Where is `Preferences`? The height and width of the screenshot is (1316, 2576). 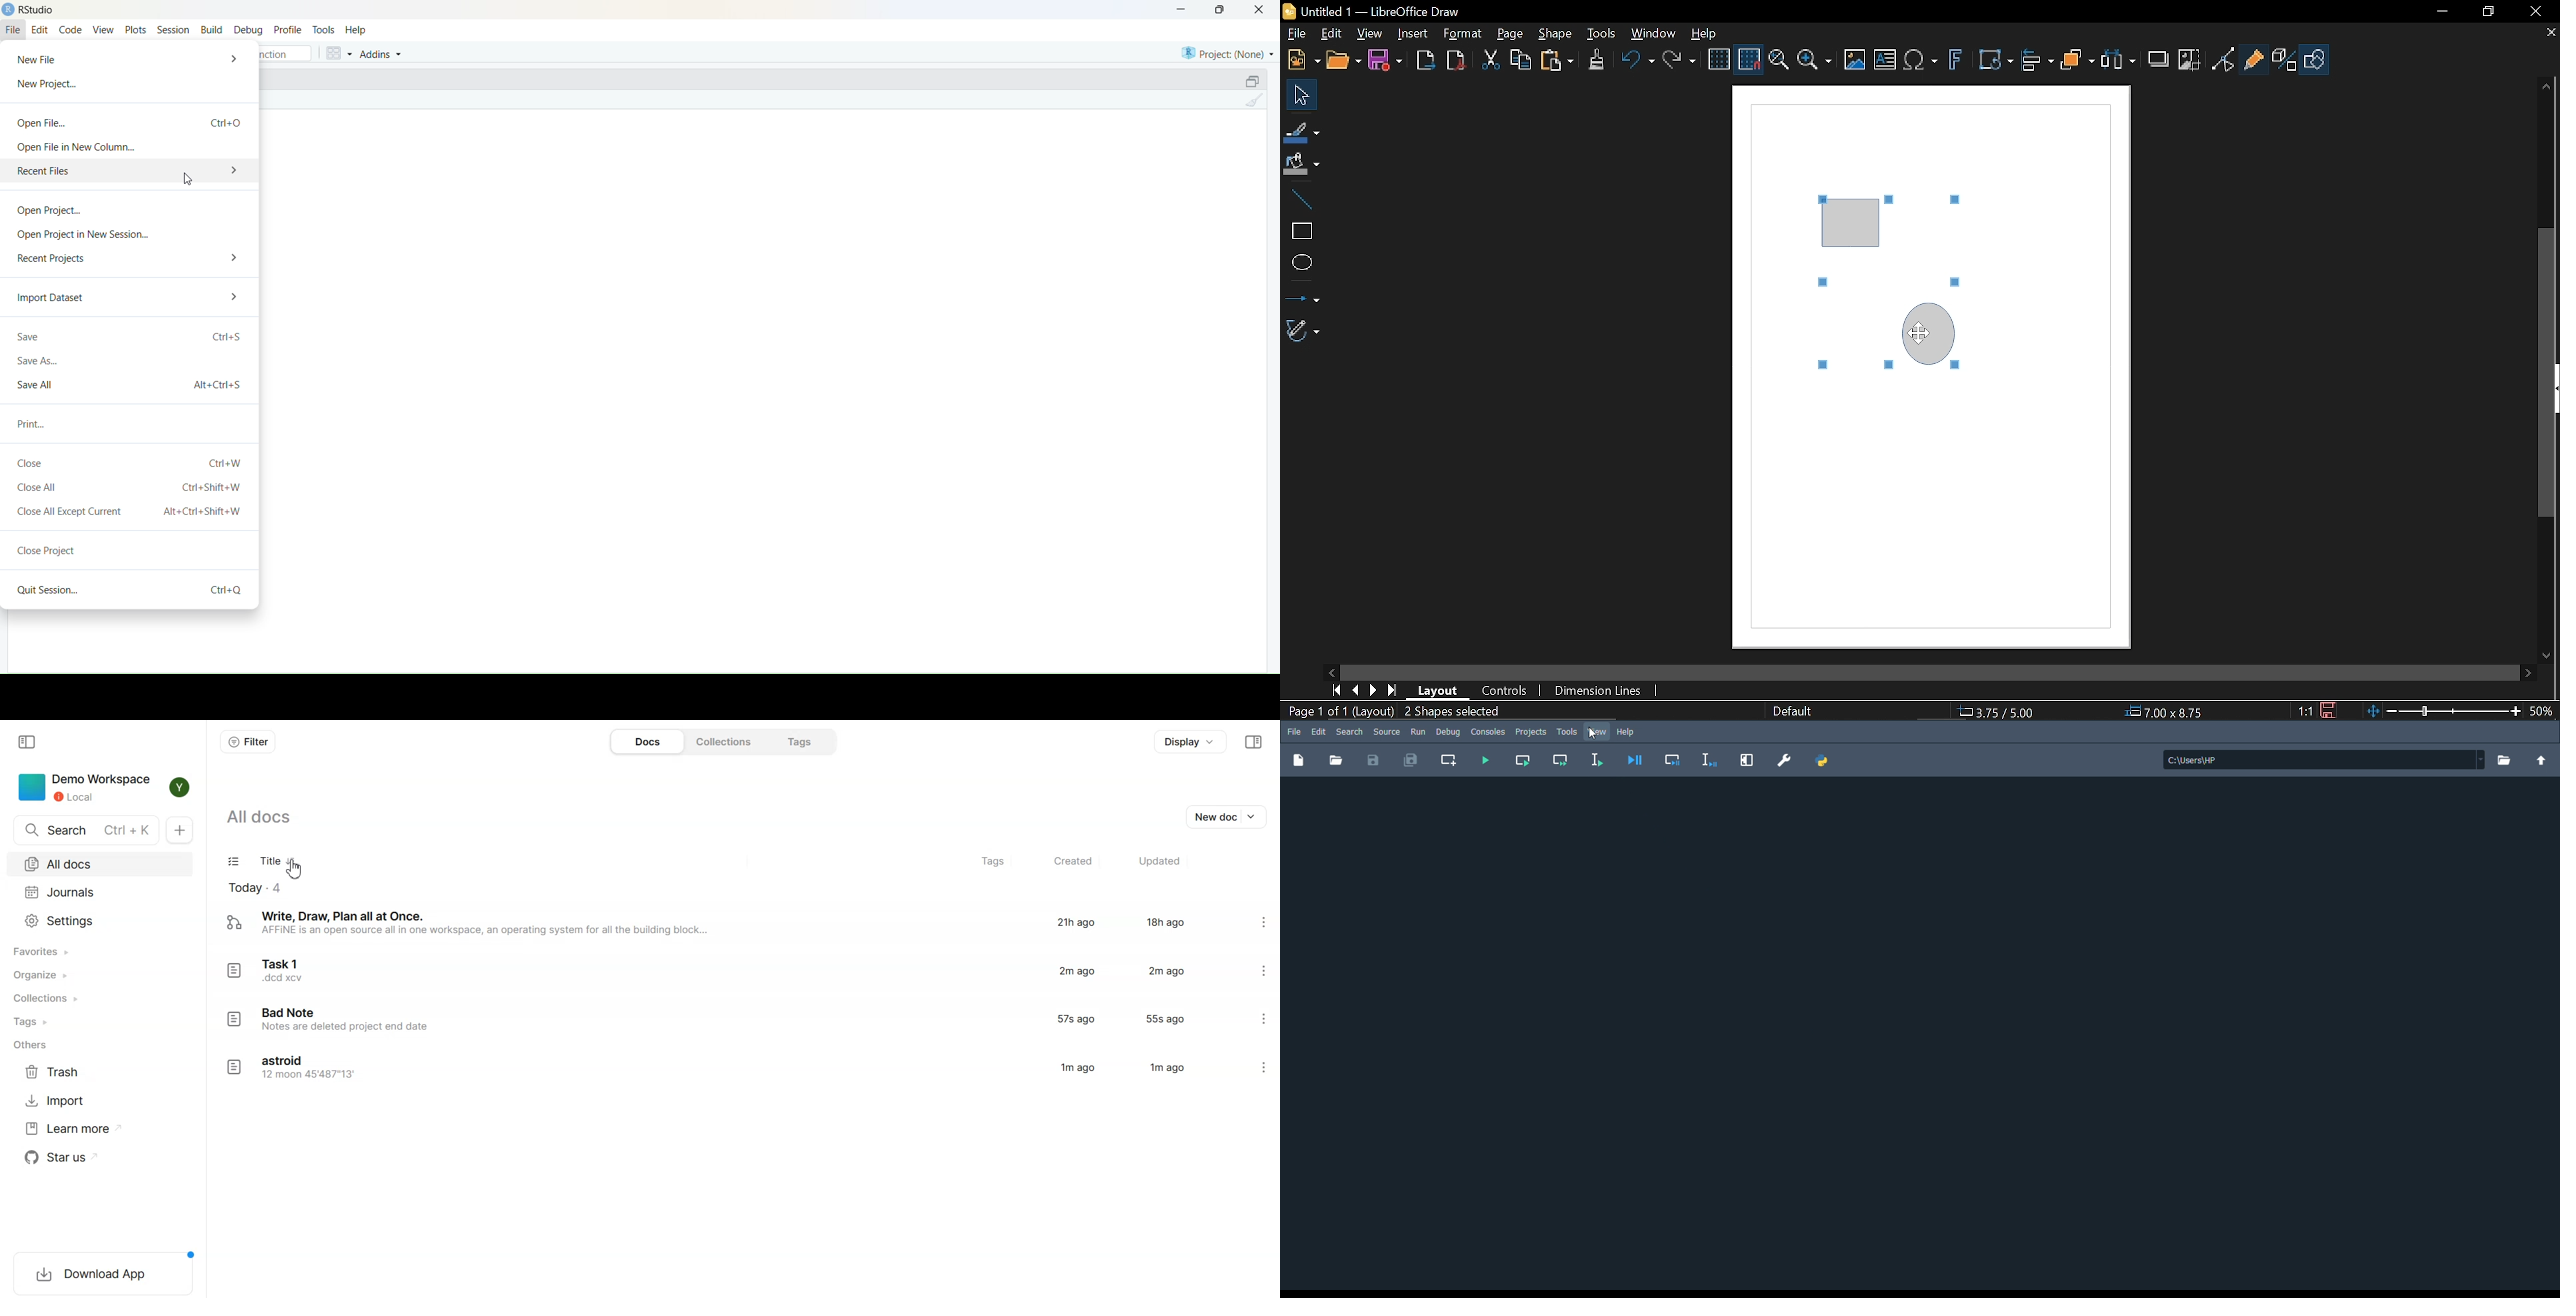 Preferences is located at coordinates (1785, 759).